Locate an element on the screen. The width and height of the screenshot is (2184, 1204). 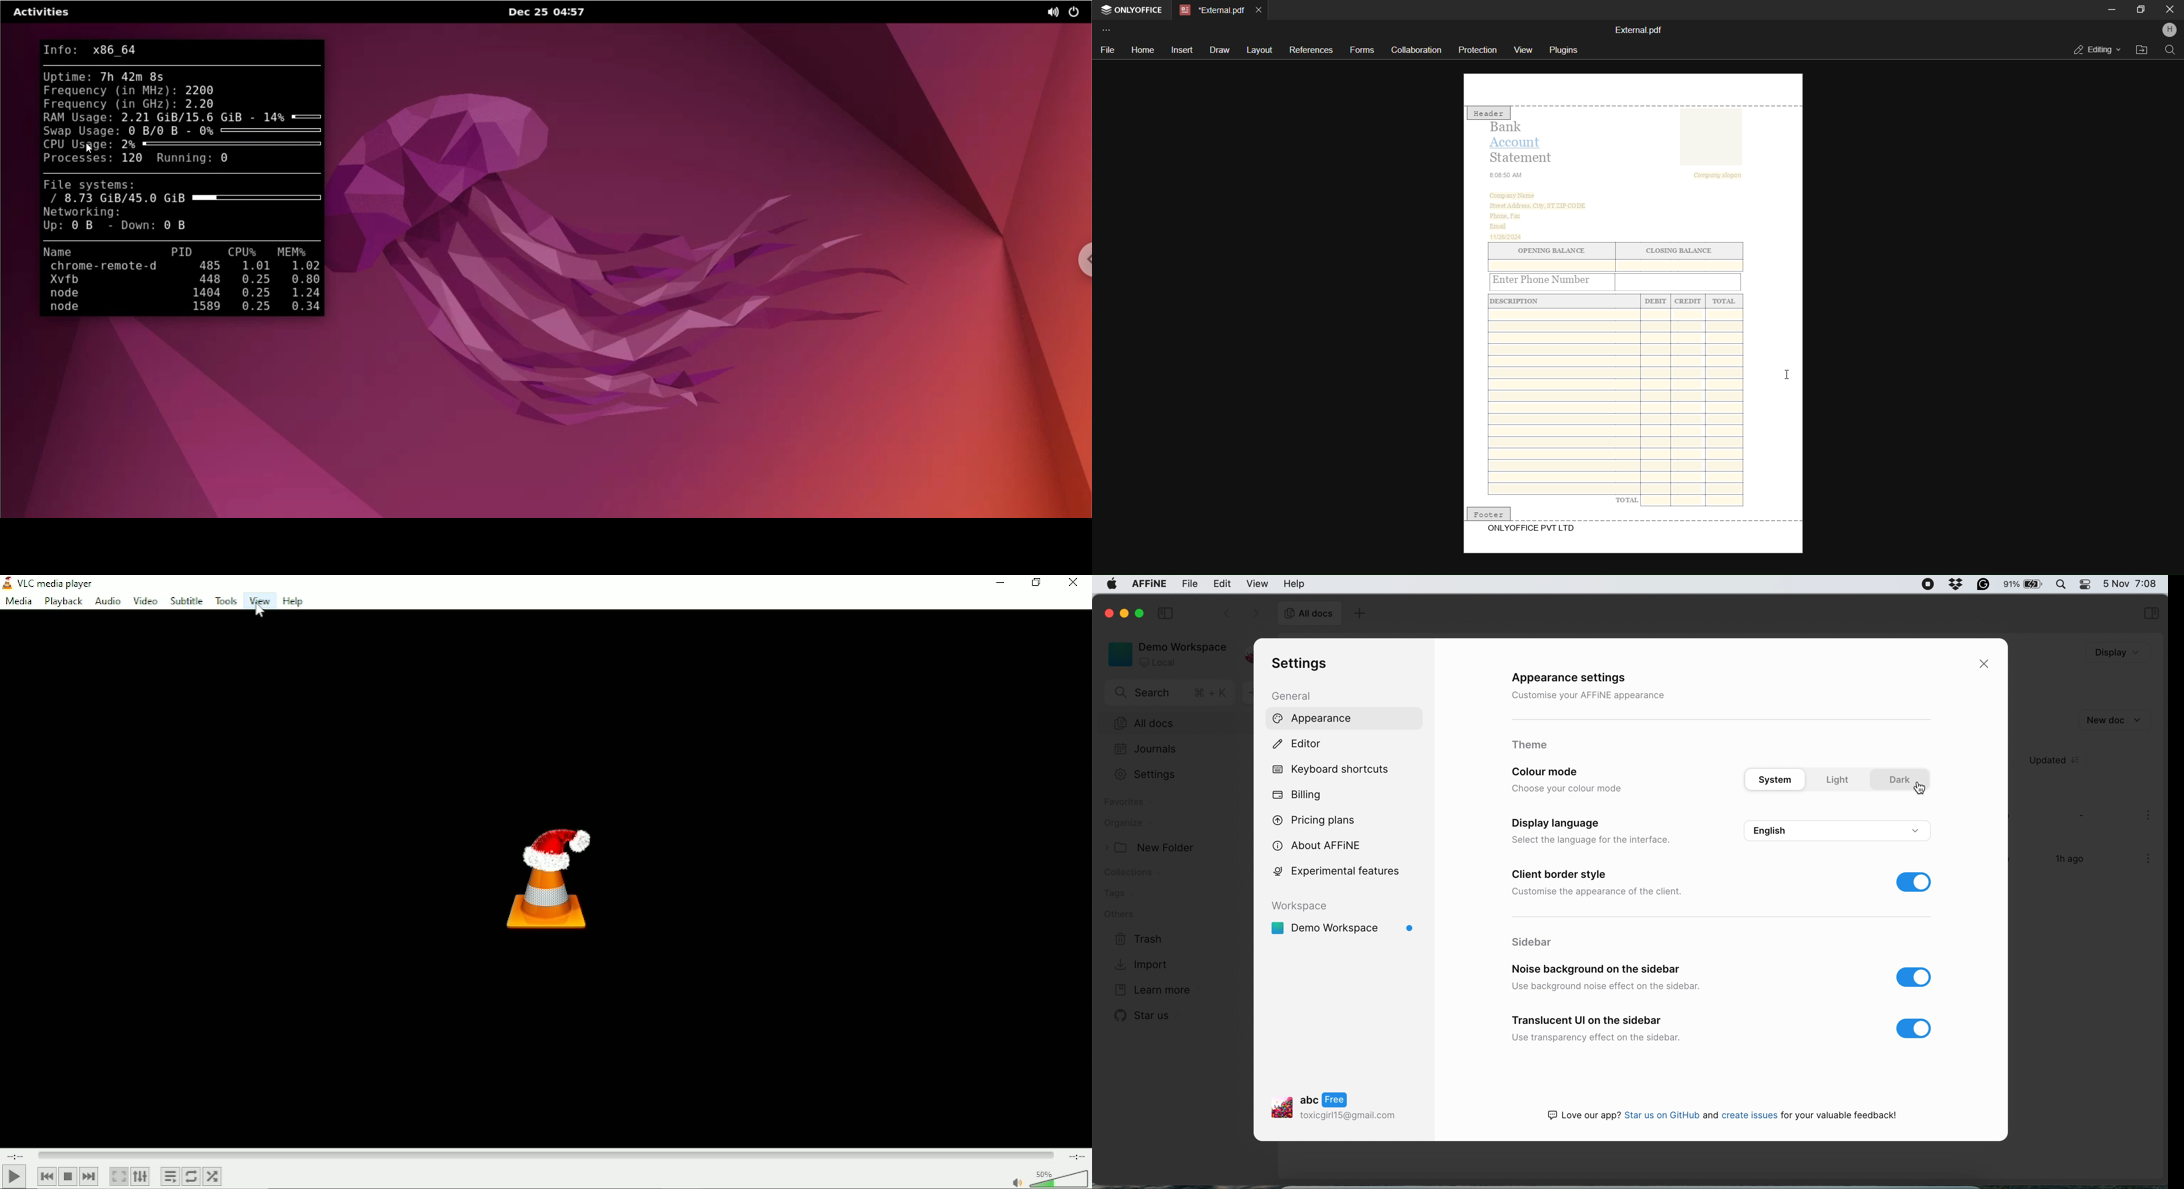
file is located at coordinates (1106, 51).